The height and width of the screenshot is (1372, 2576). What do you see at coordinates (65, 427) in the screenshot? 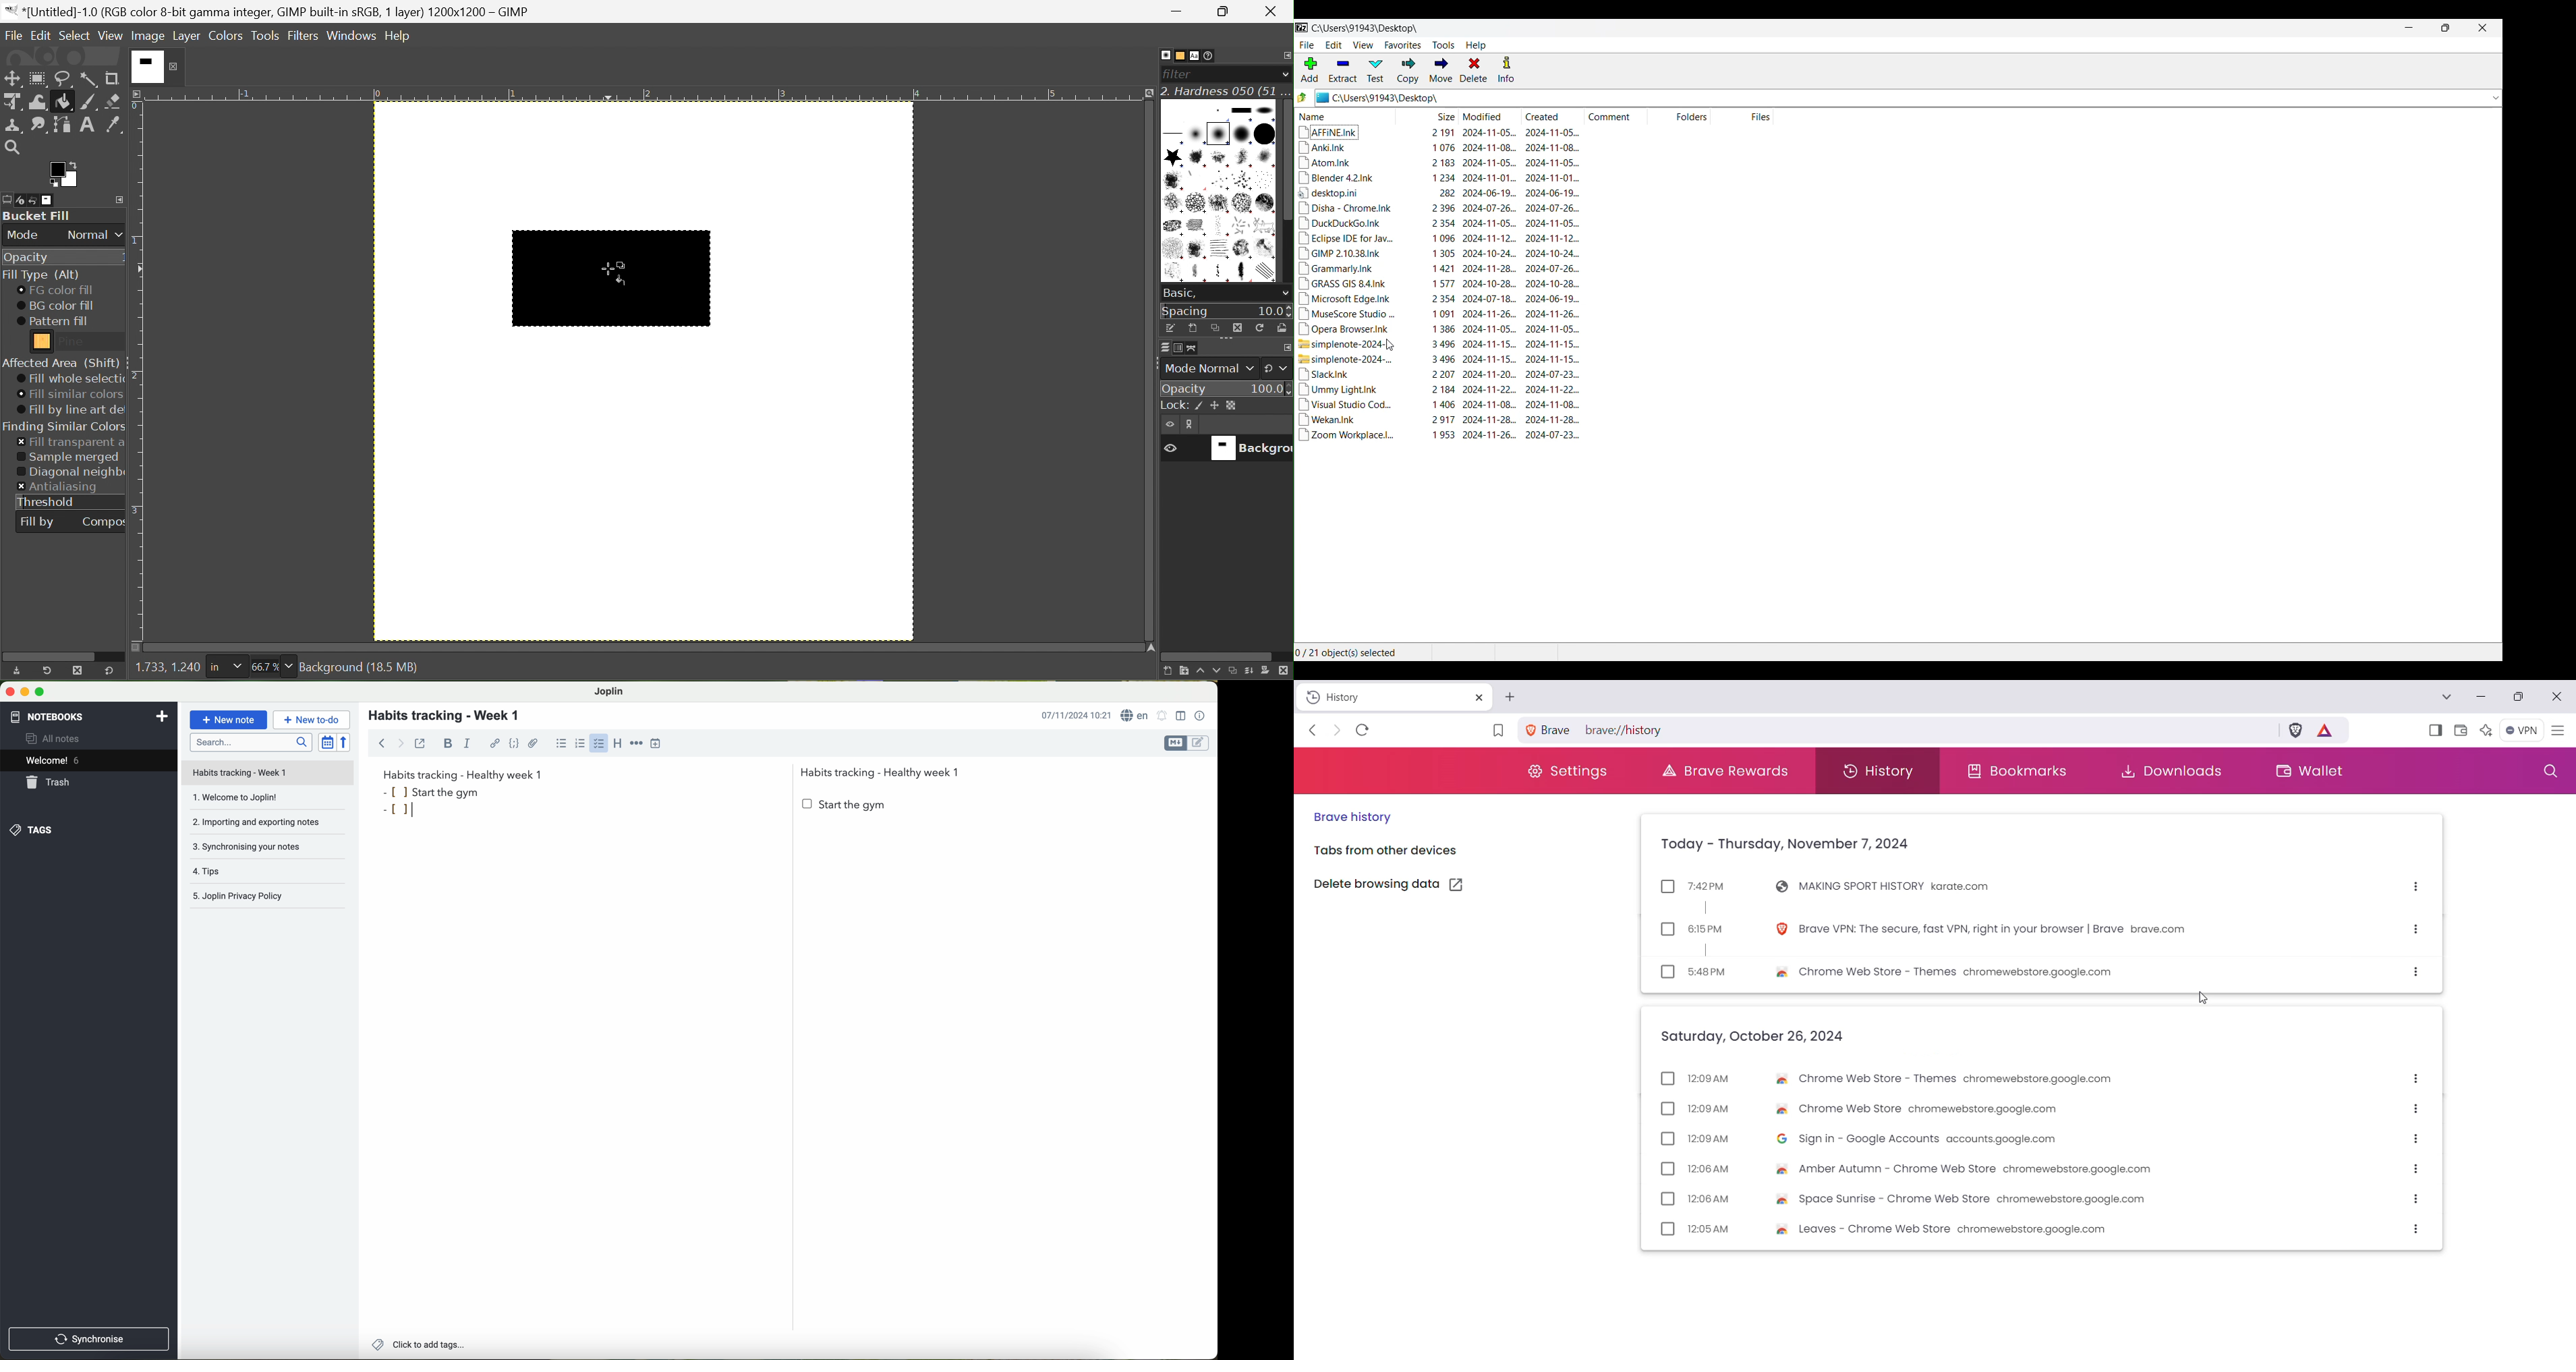
I see `Finding Similar Colors` at bounding box center [65, 427].